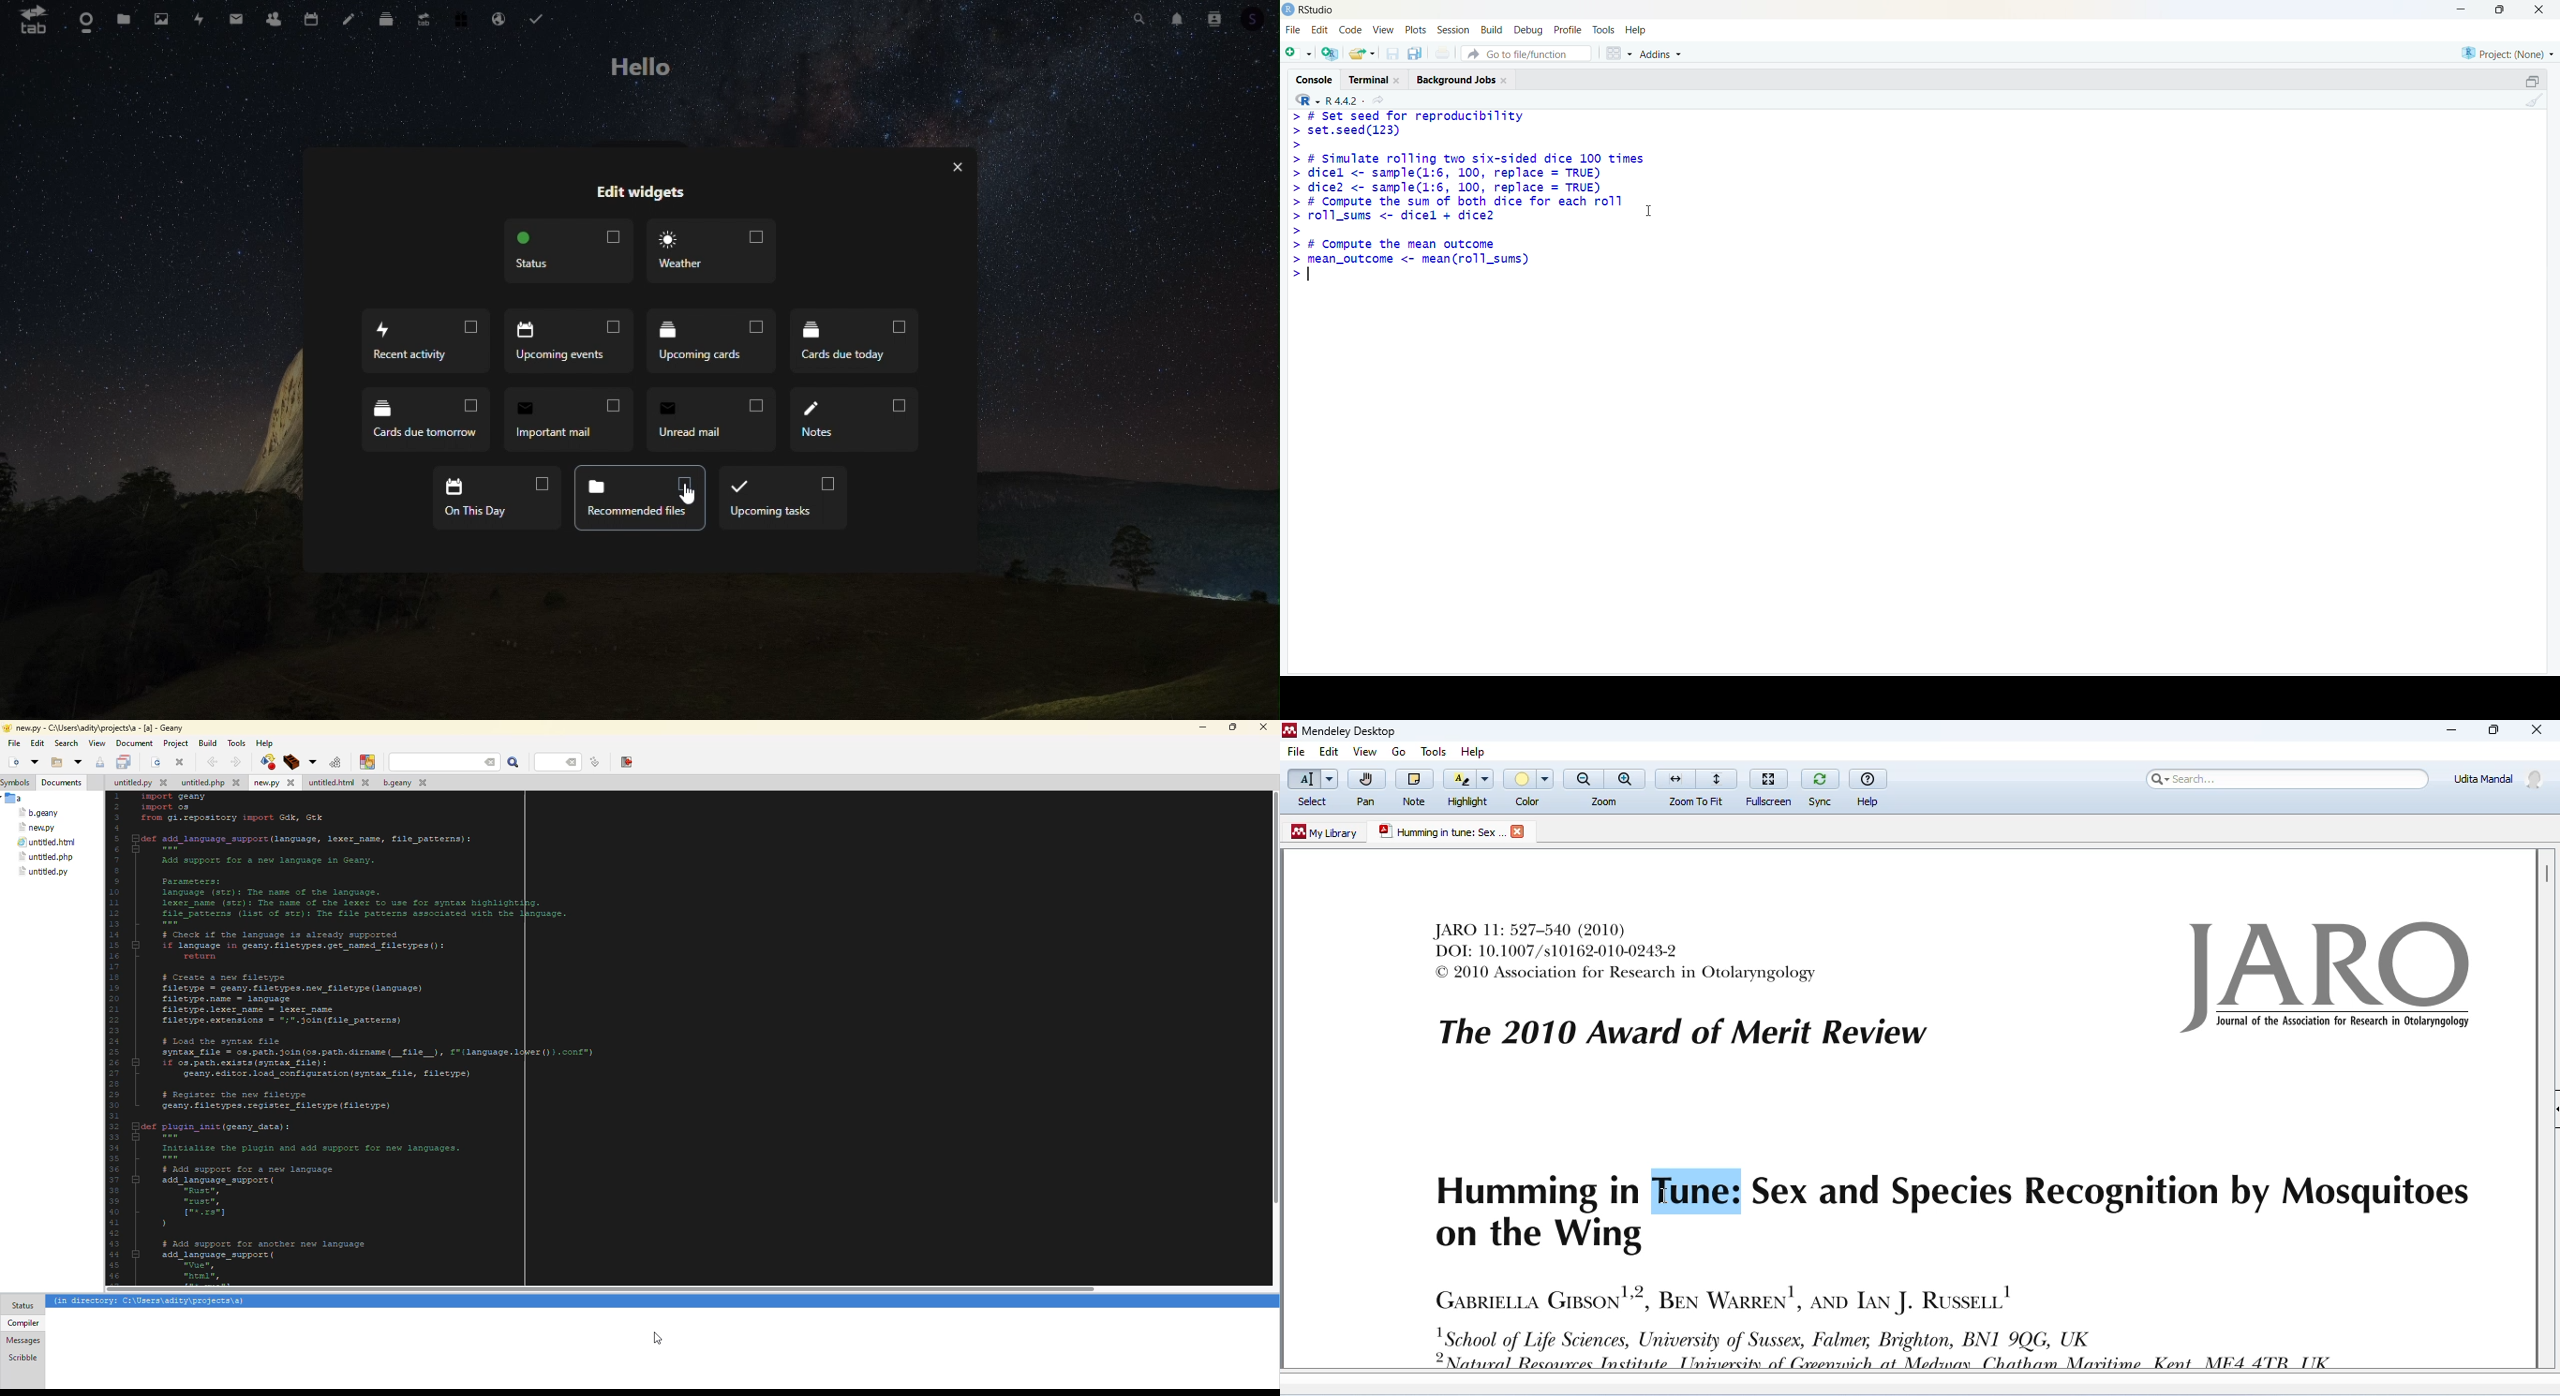  Describe the element at coordinates (1455, 81) in the screenshot. I see `Background jobs` at that location.